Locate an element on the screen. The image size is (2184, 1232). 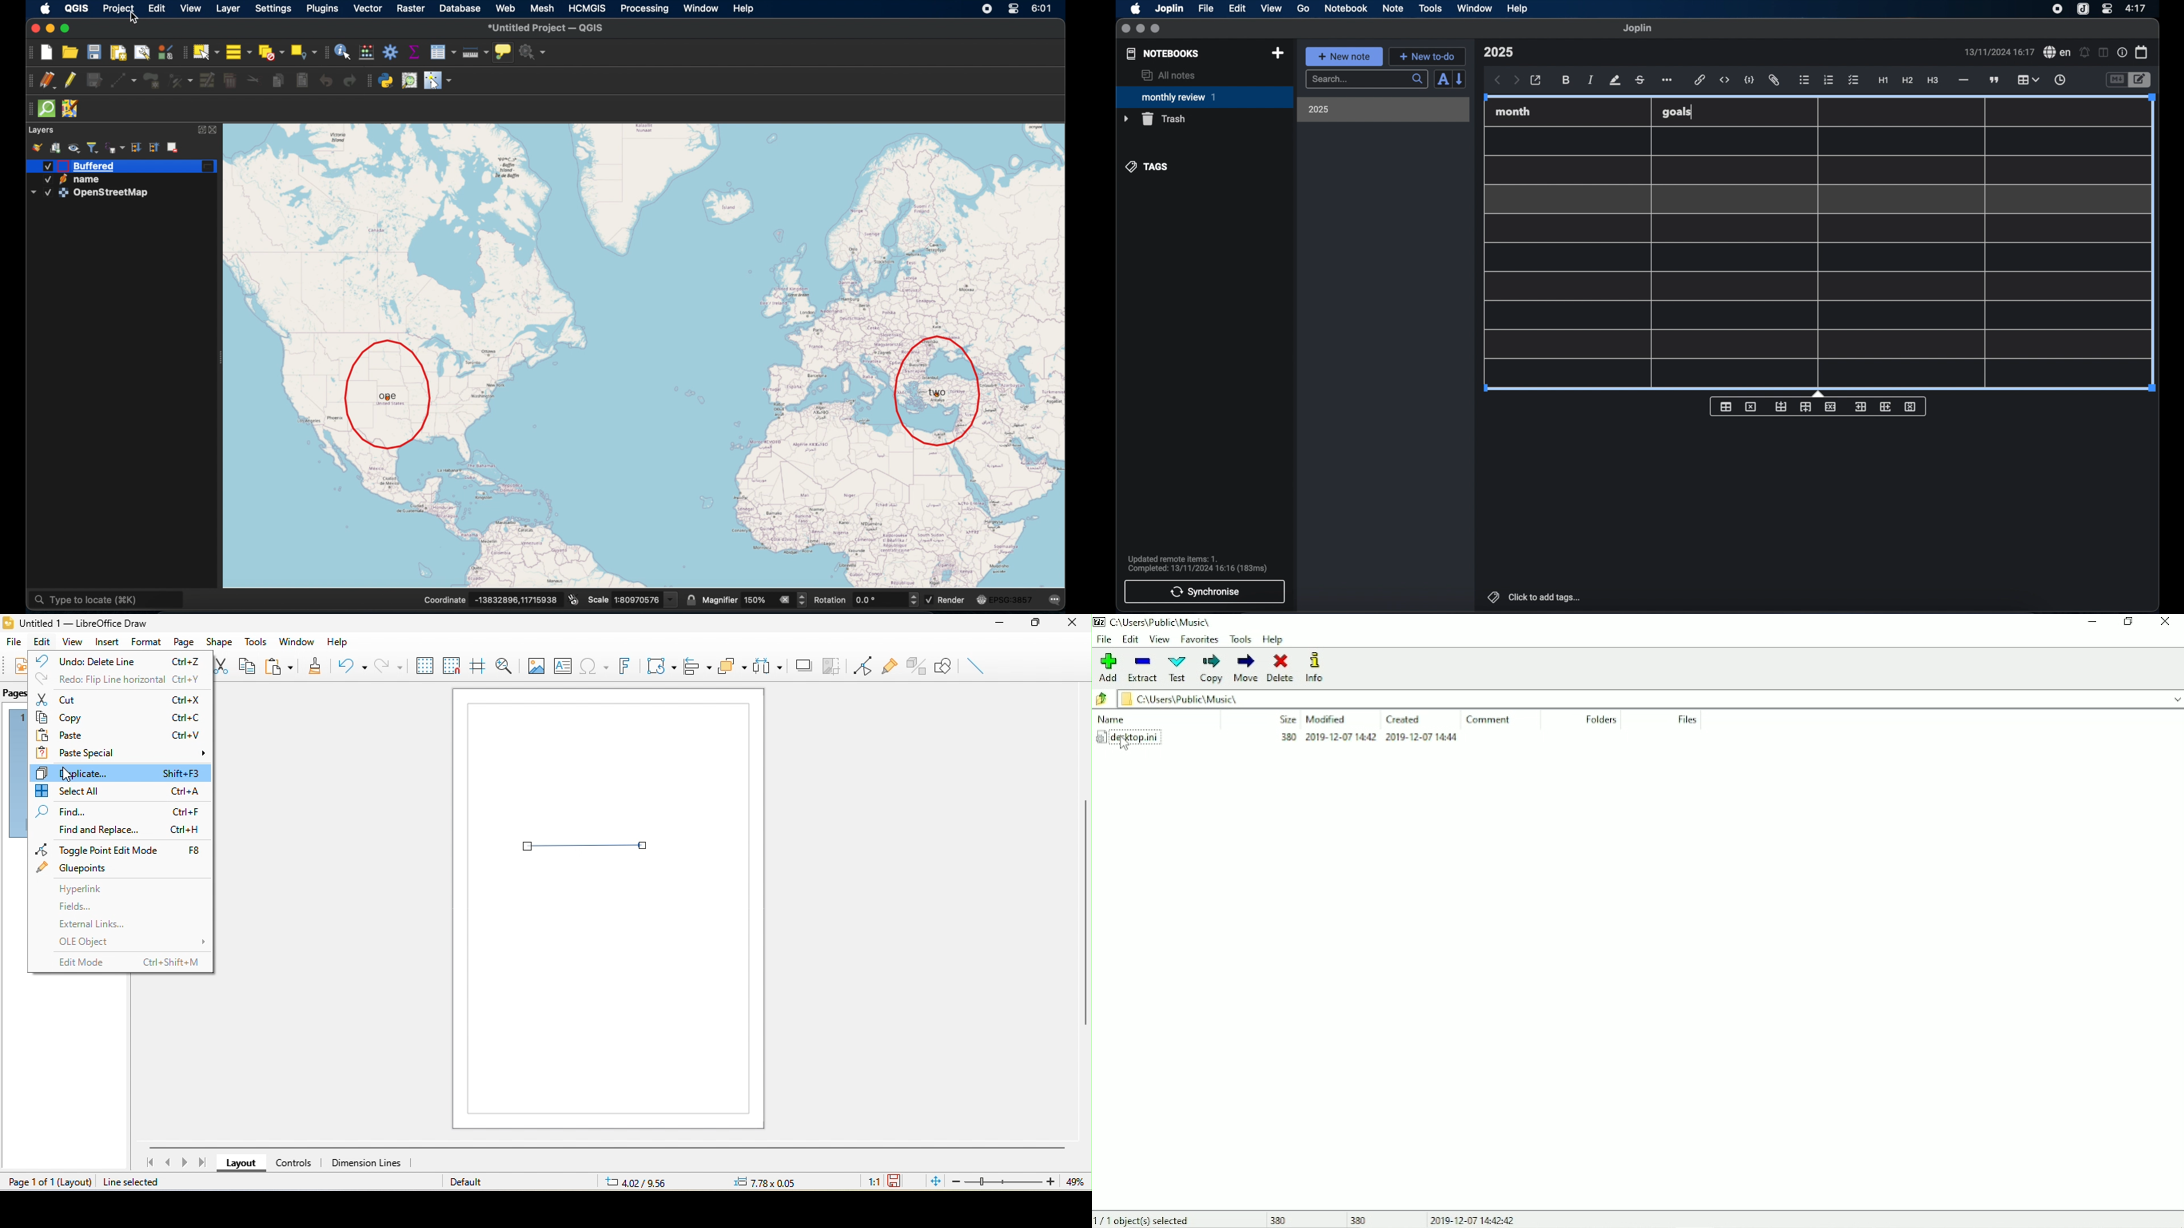
Extract is located at coordinates (1142, 668).